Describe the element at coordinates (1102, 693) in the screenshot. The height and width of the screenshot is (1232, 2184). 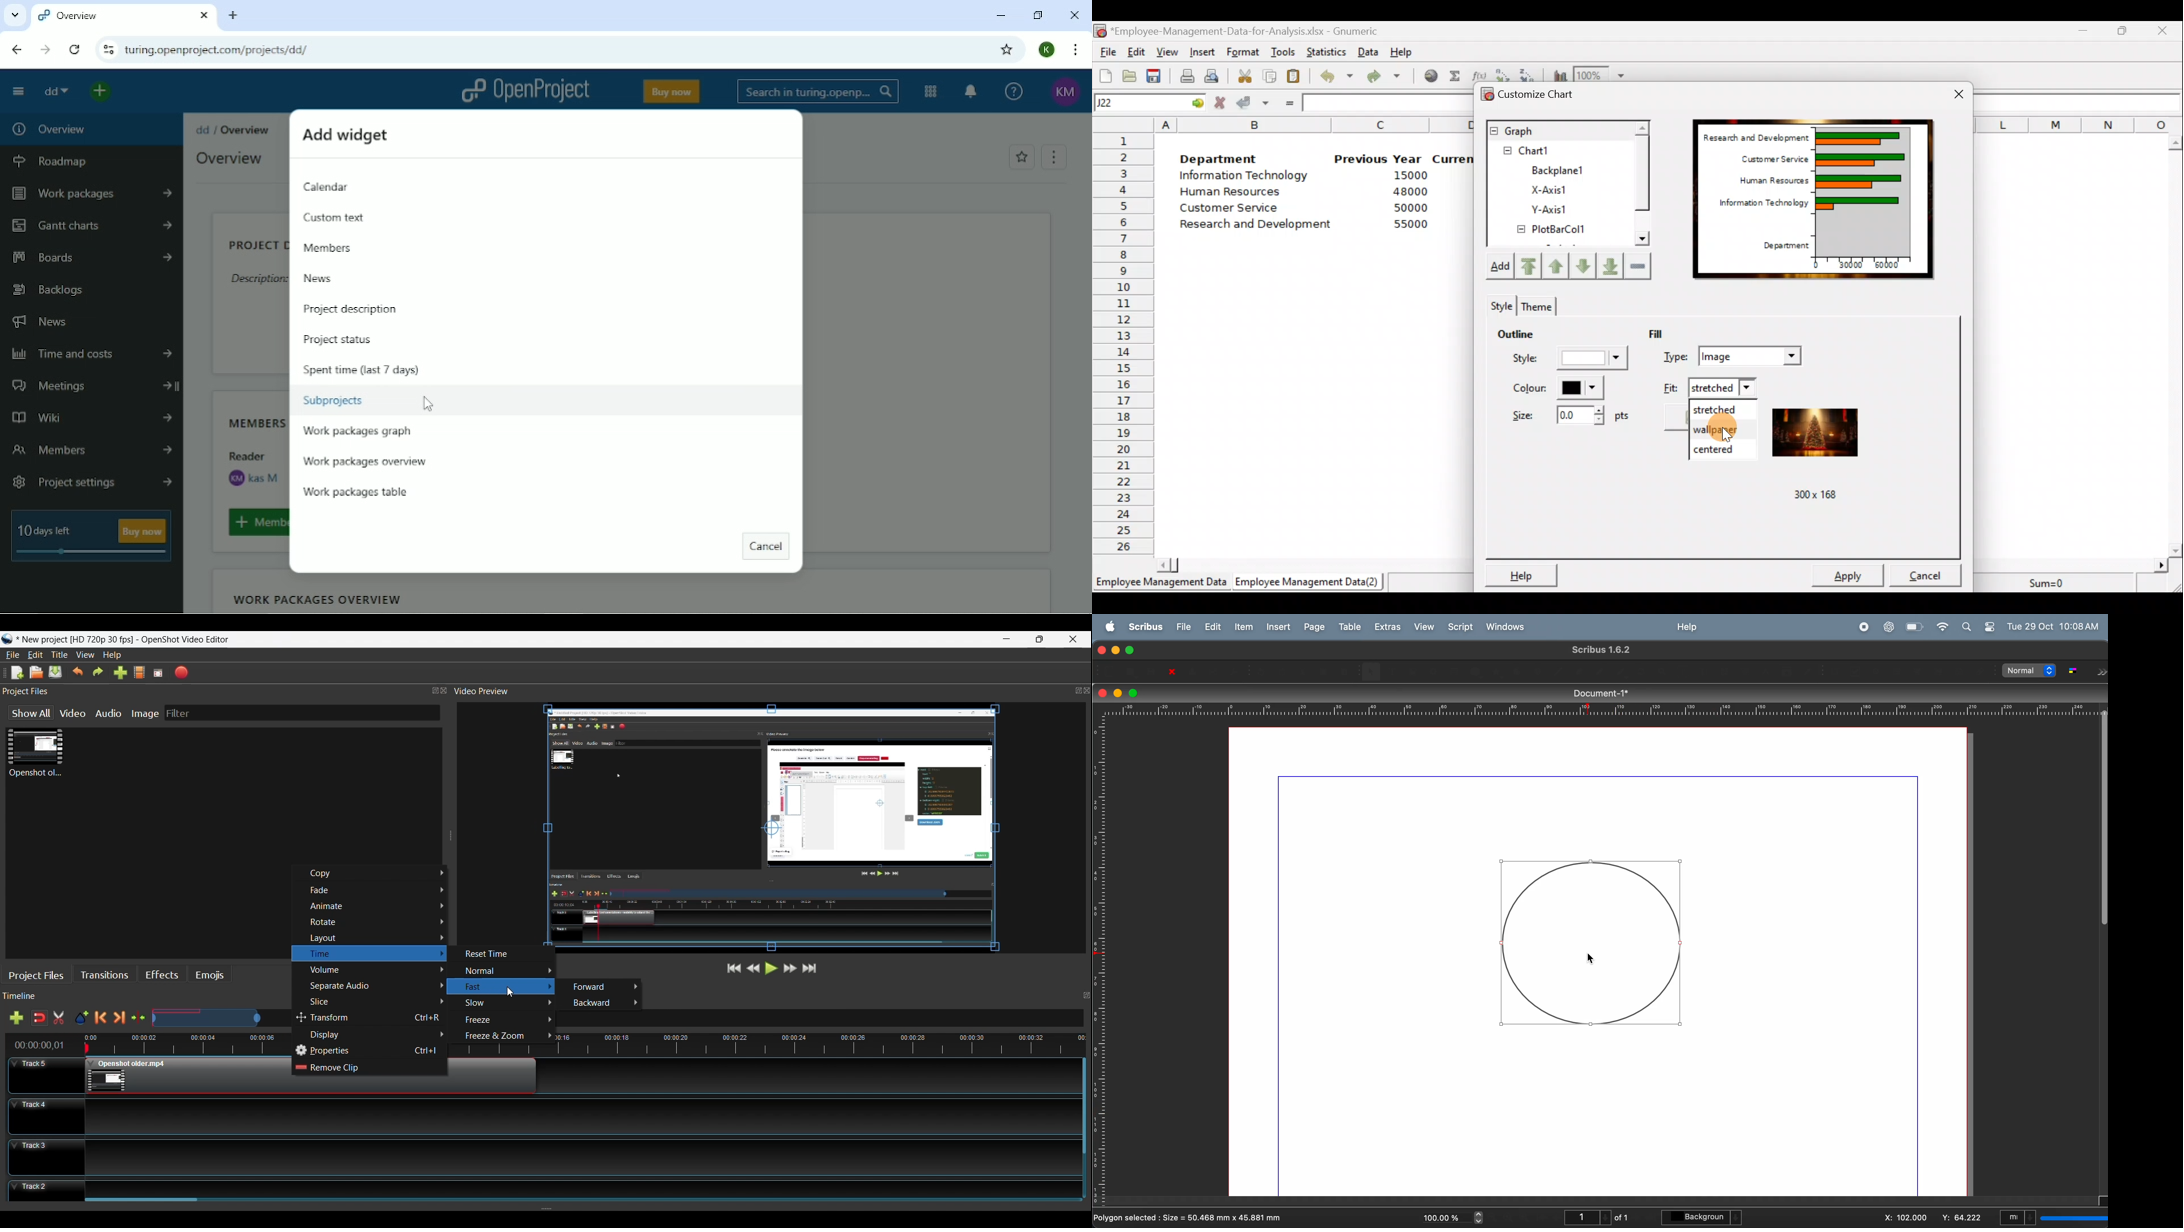
I see `closing window` at that location.